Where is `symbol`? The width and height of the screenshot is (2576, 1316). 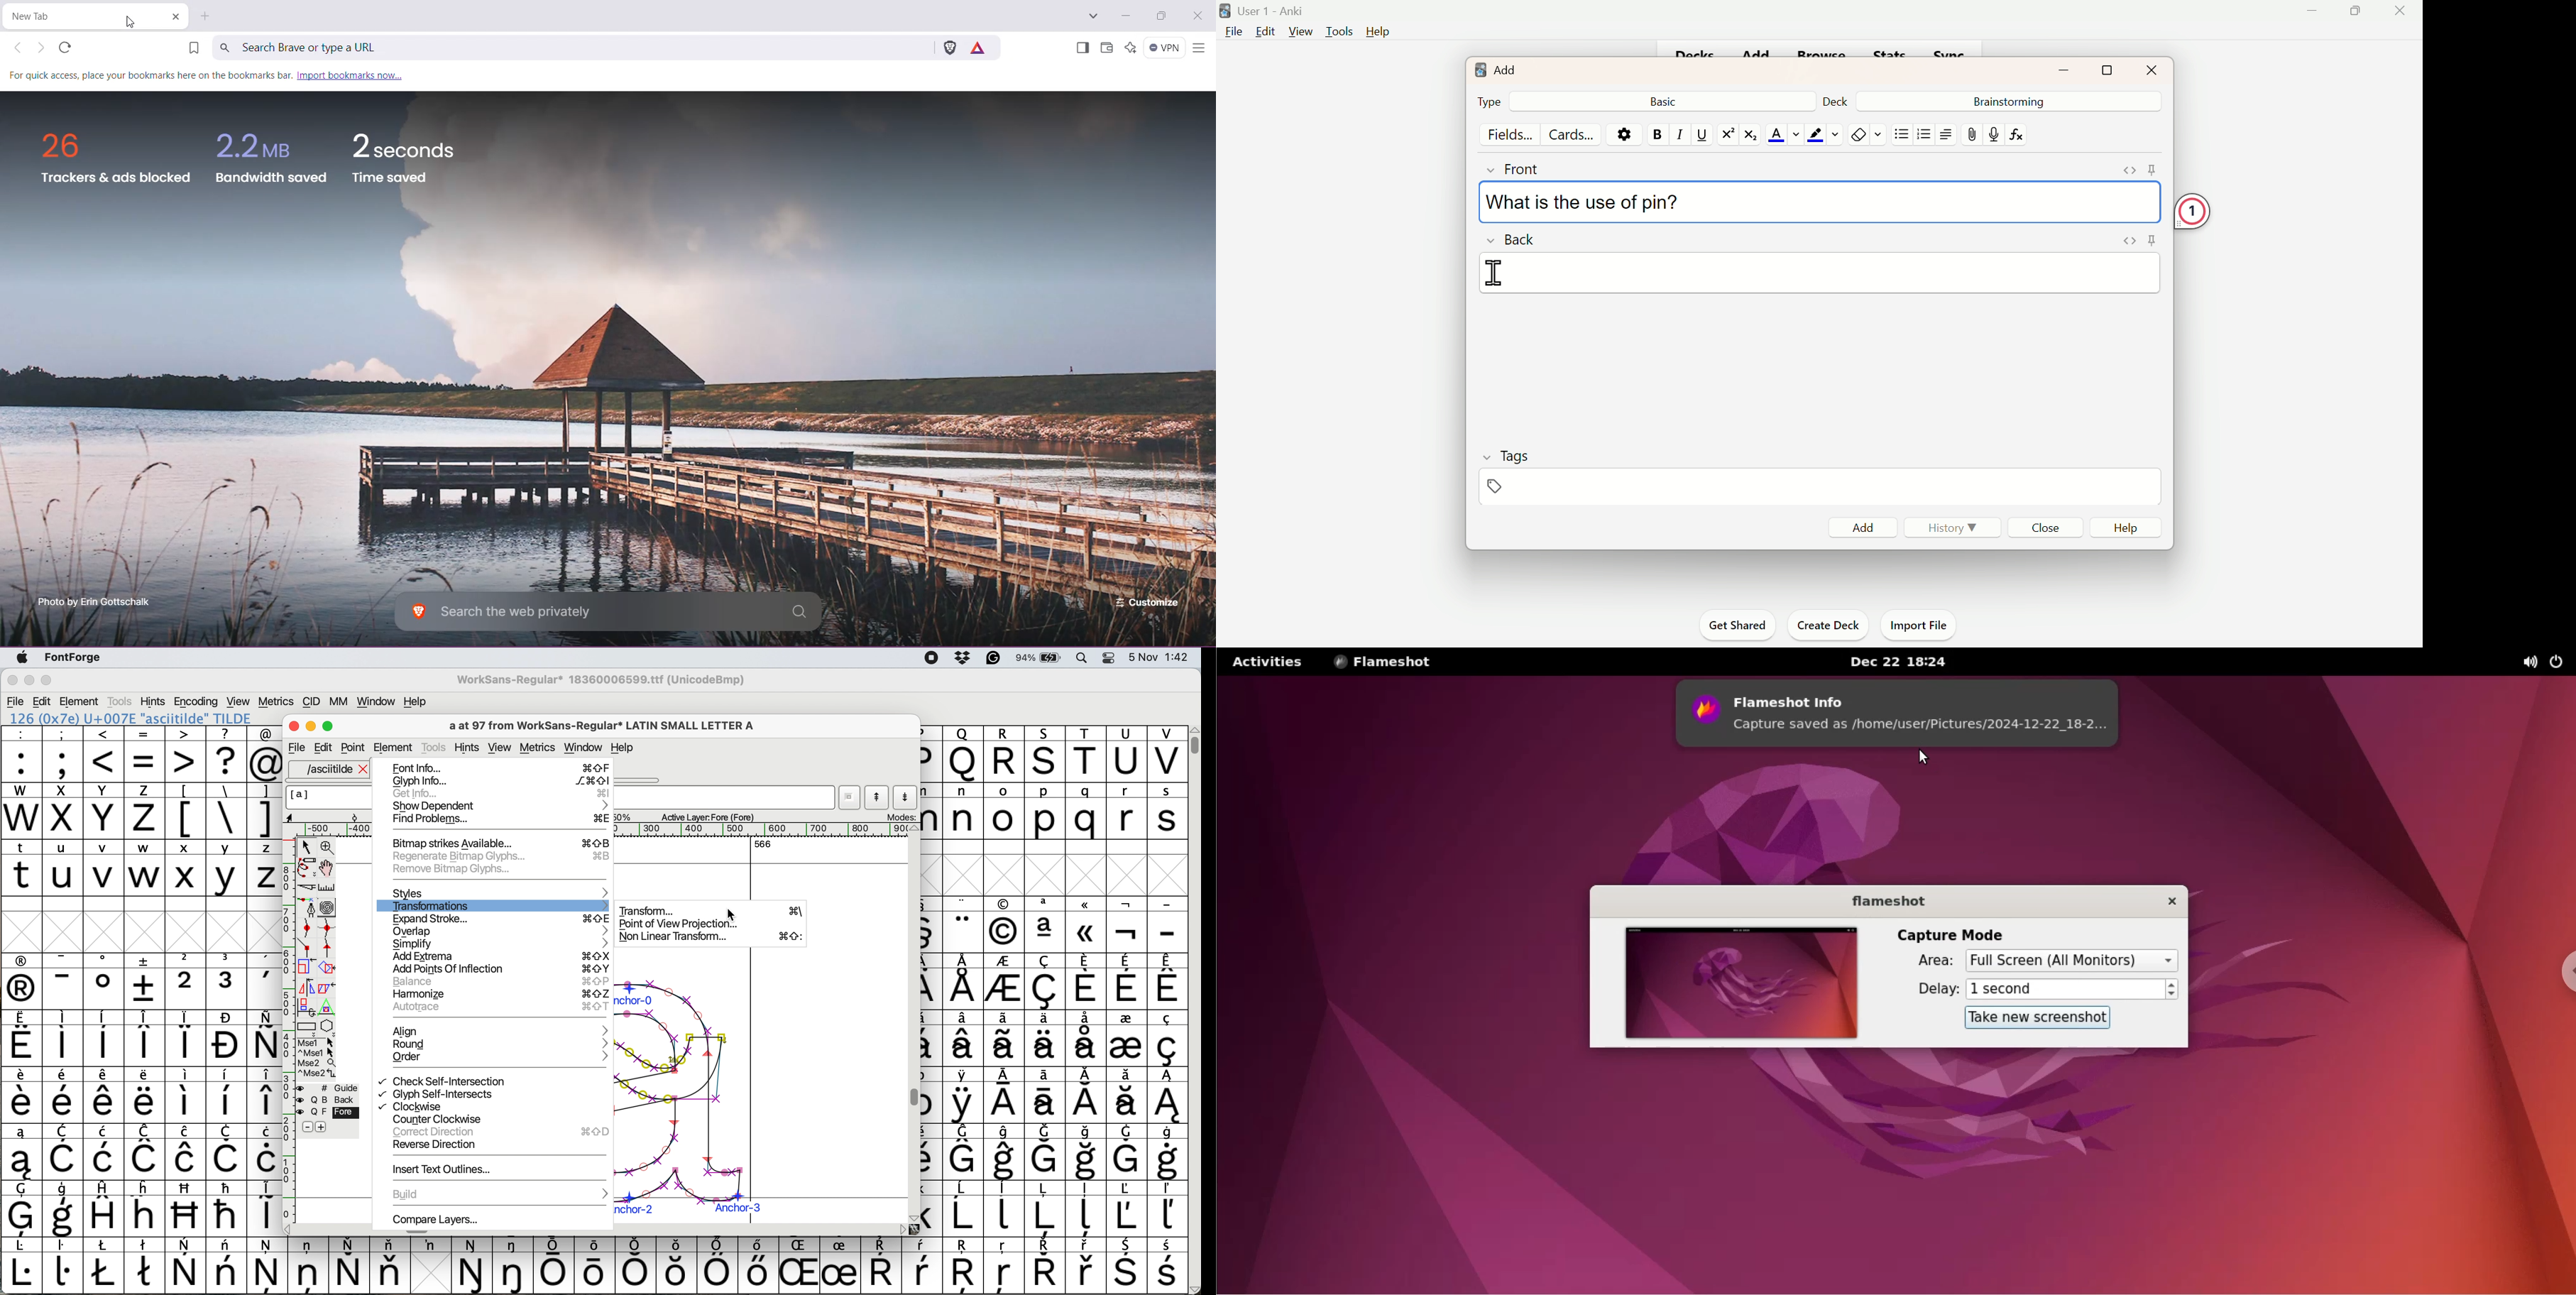 symbol is located at coordinates (1126, 1095).